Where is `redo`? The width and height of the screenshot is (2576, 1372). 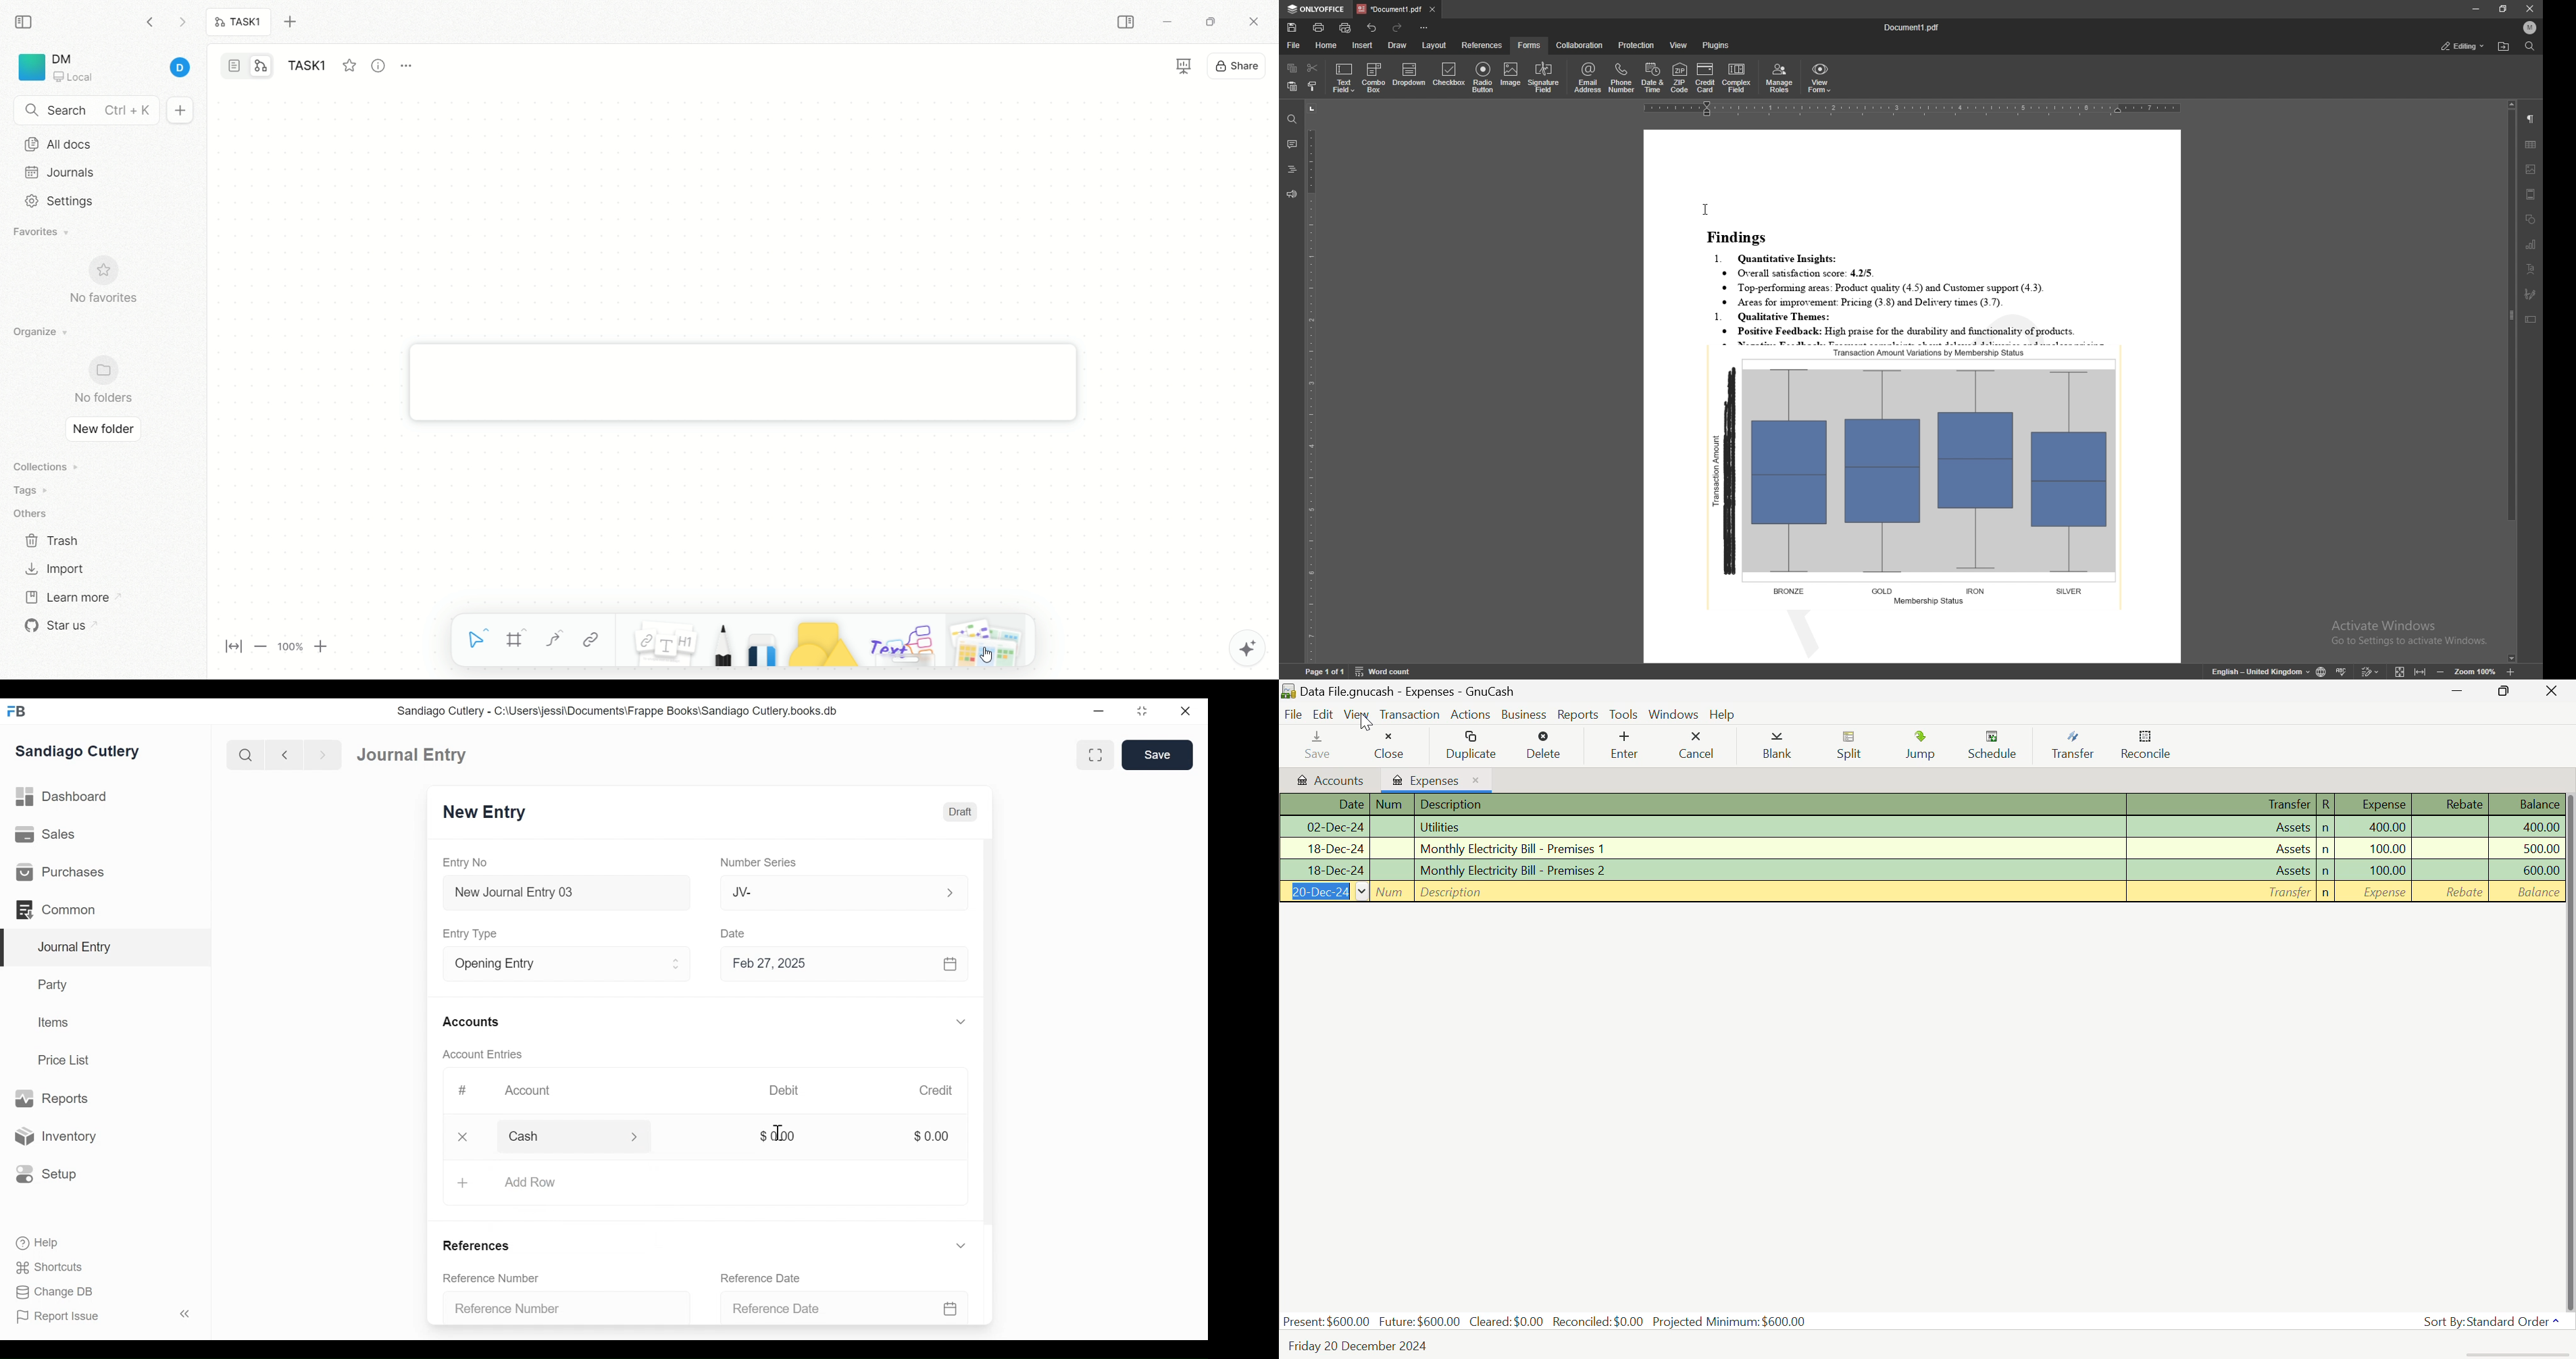 redo is located at coordinates (1399, 28).